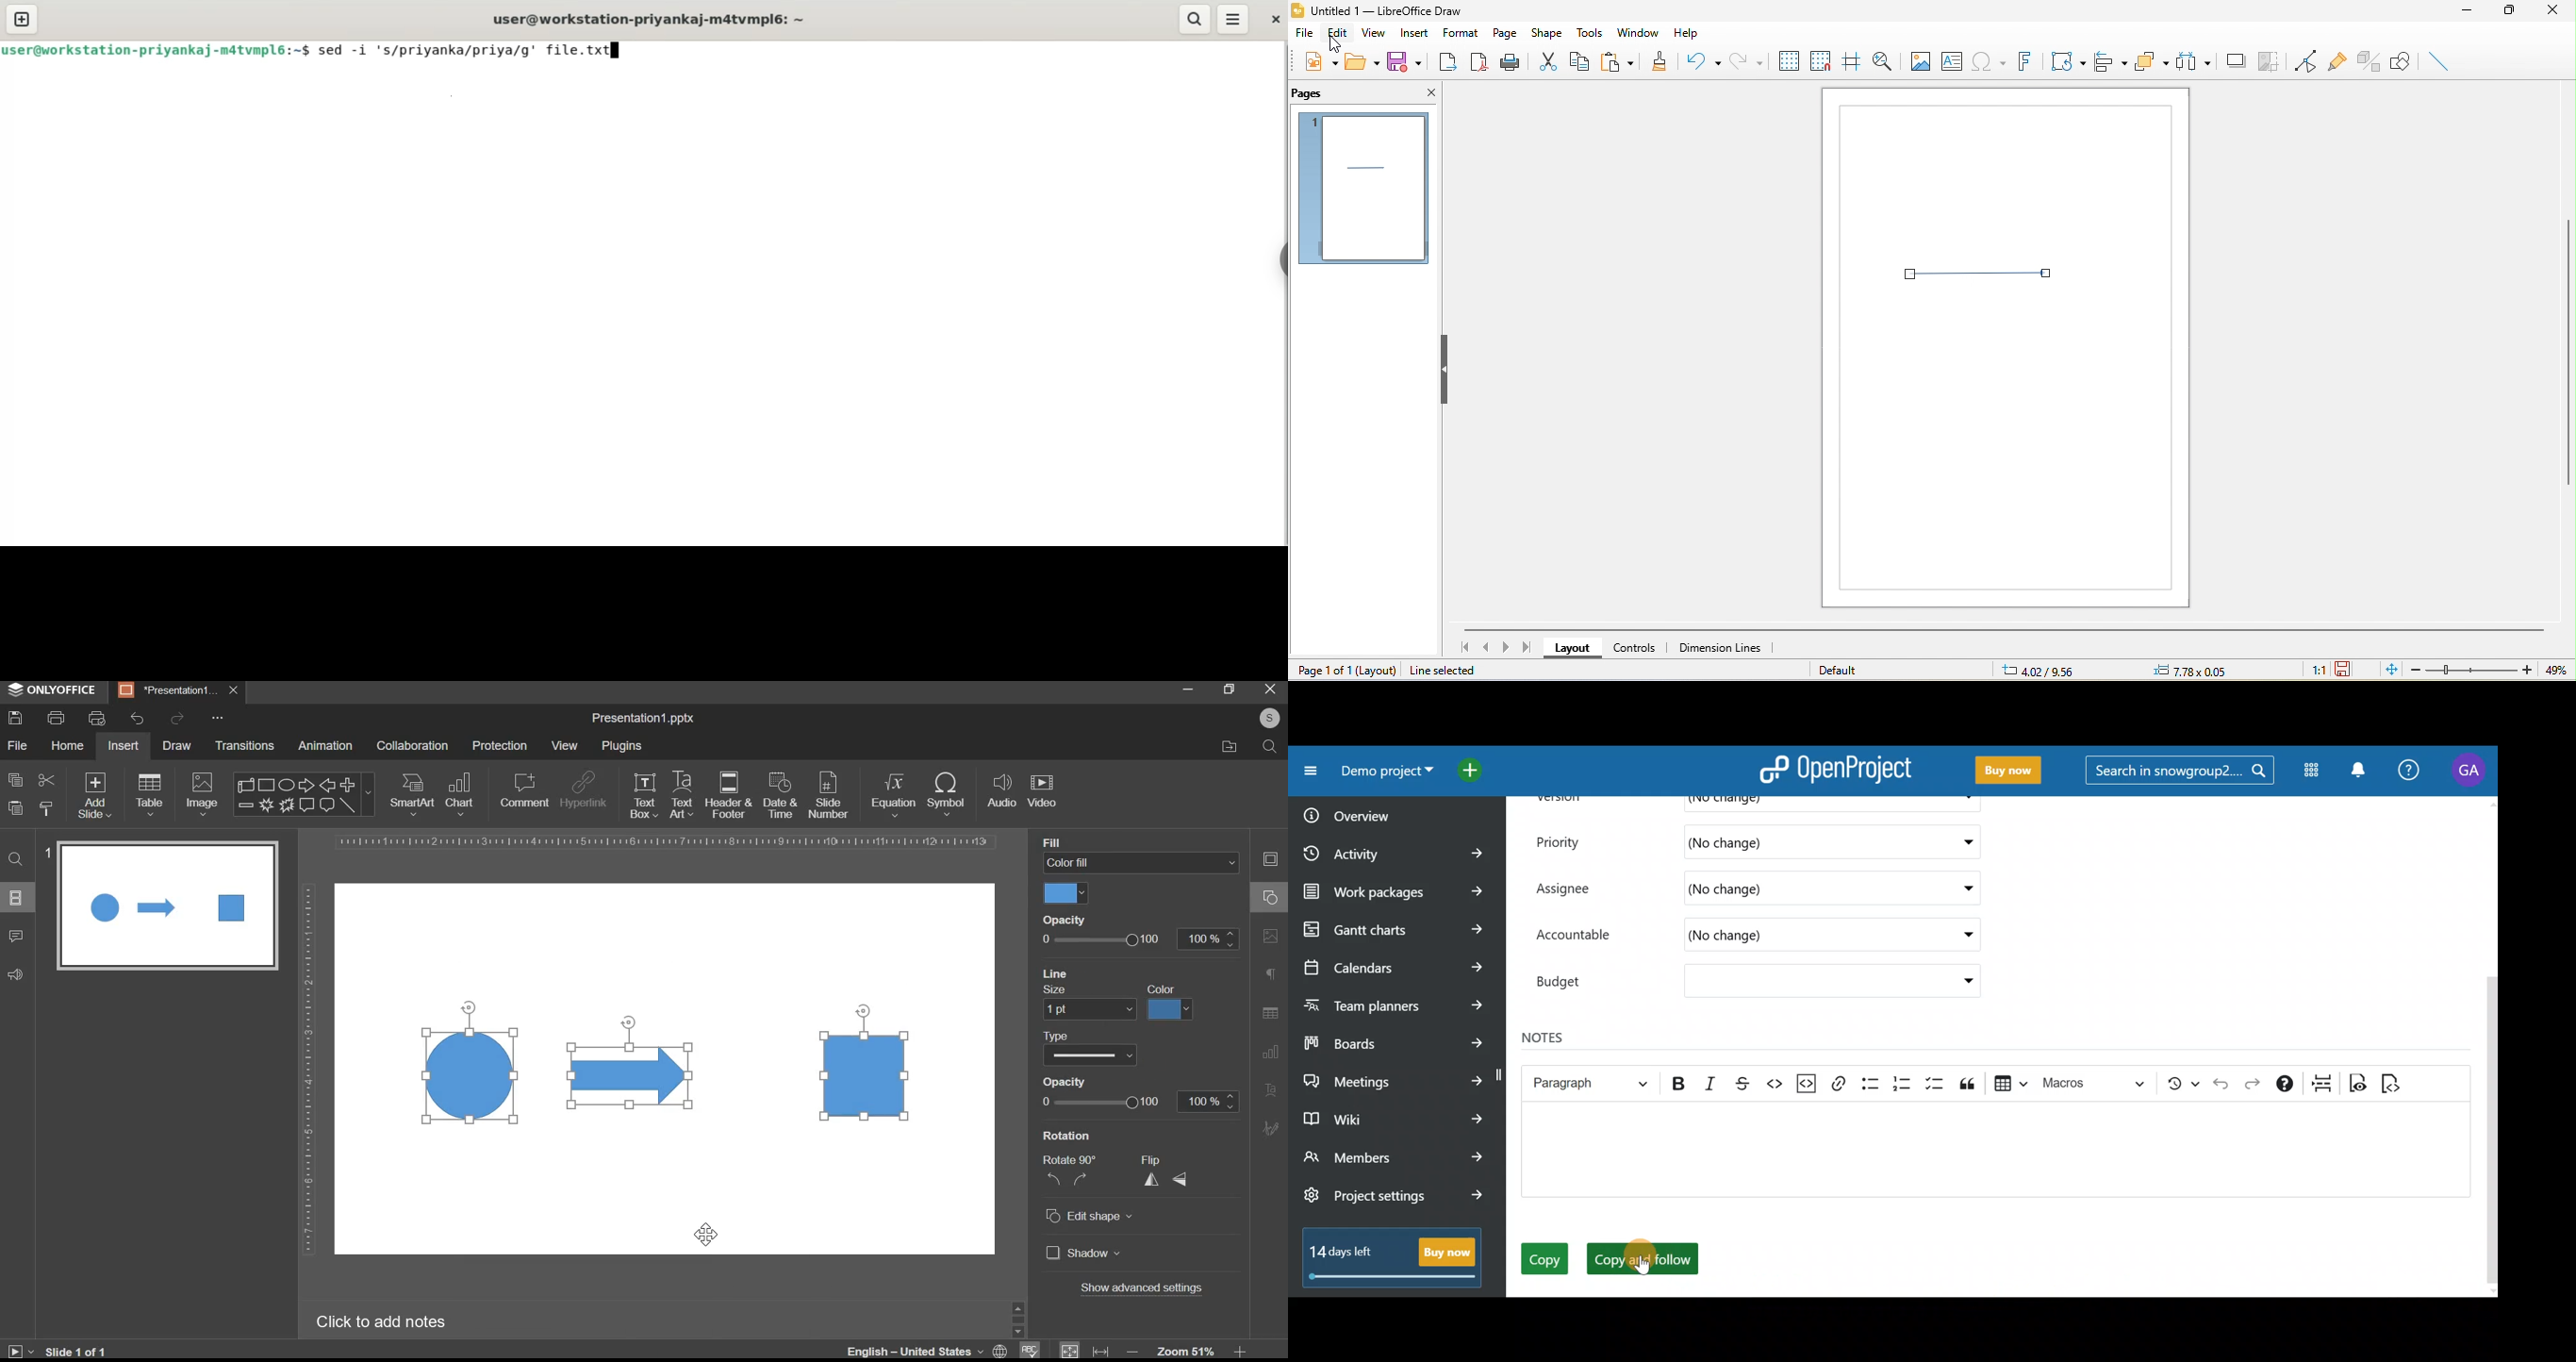 The image size is (2576, 1372). I want to click on Team planners, so click(1391, 1001).